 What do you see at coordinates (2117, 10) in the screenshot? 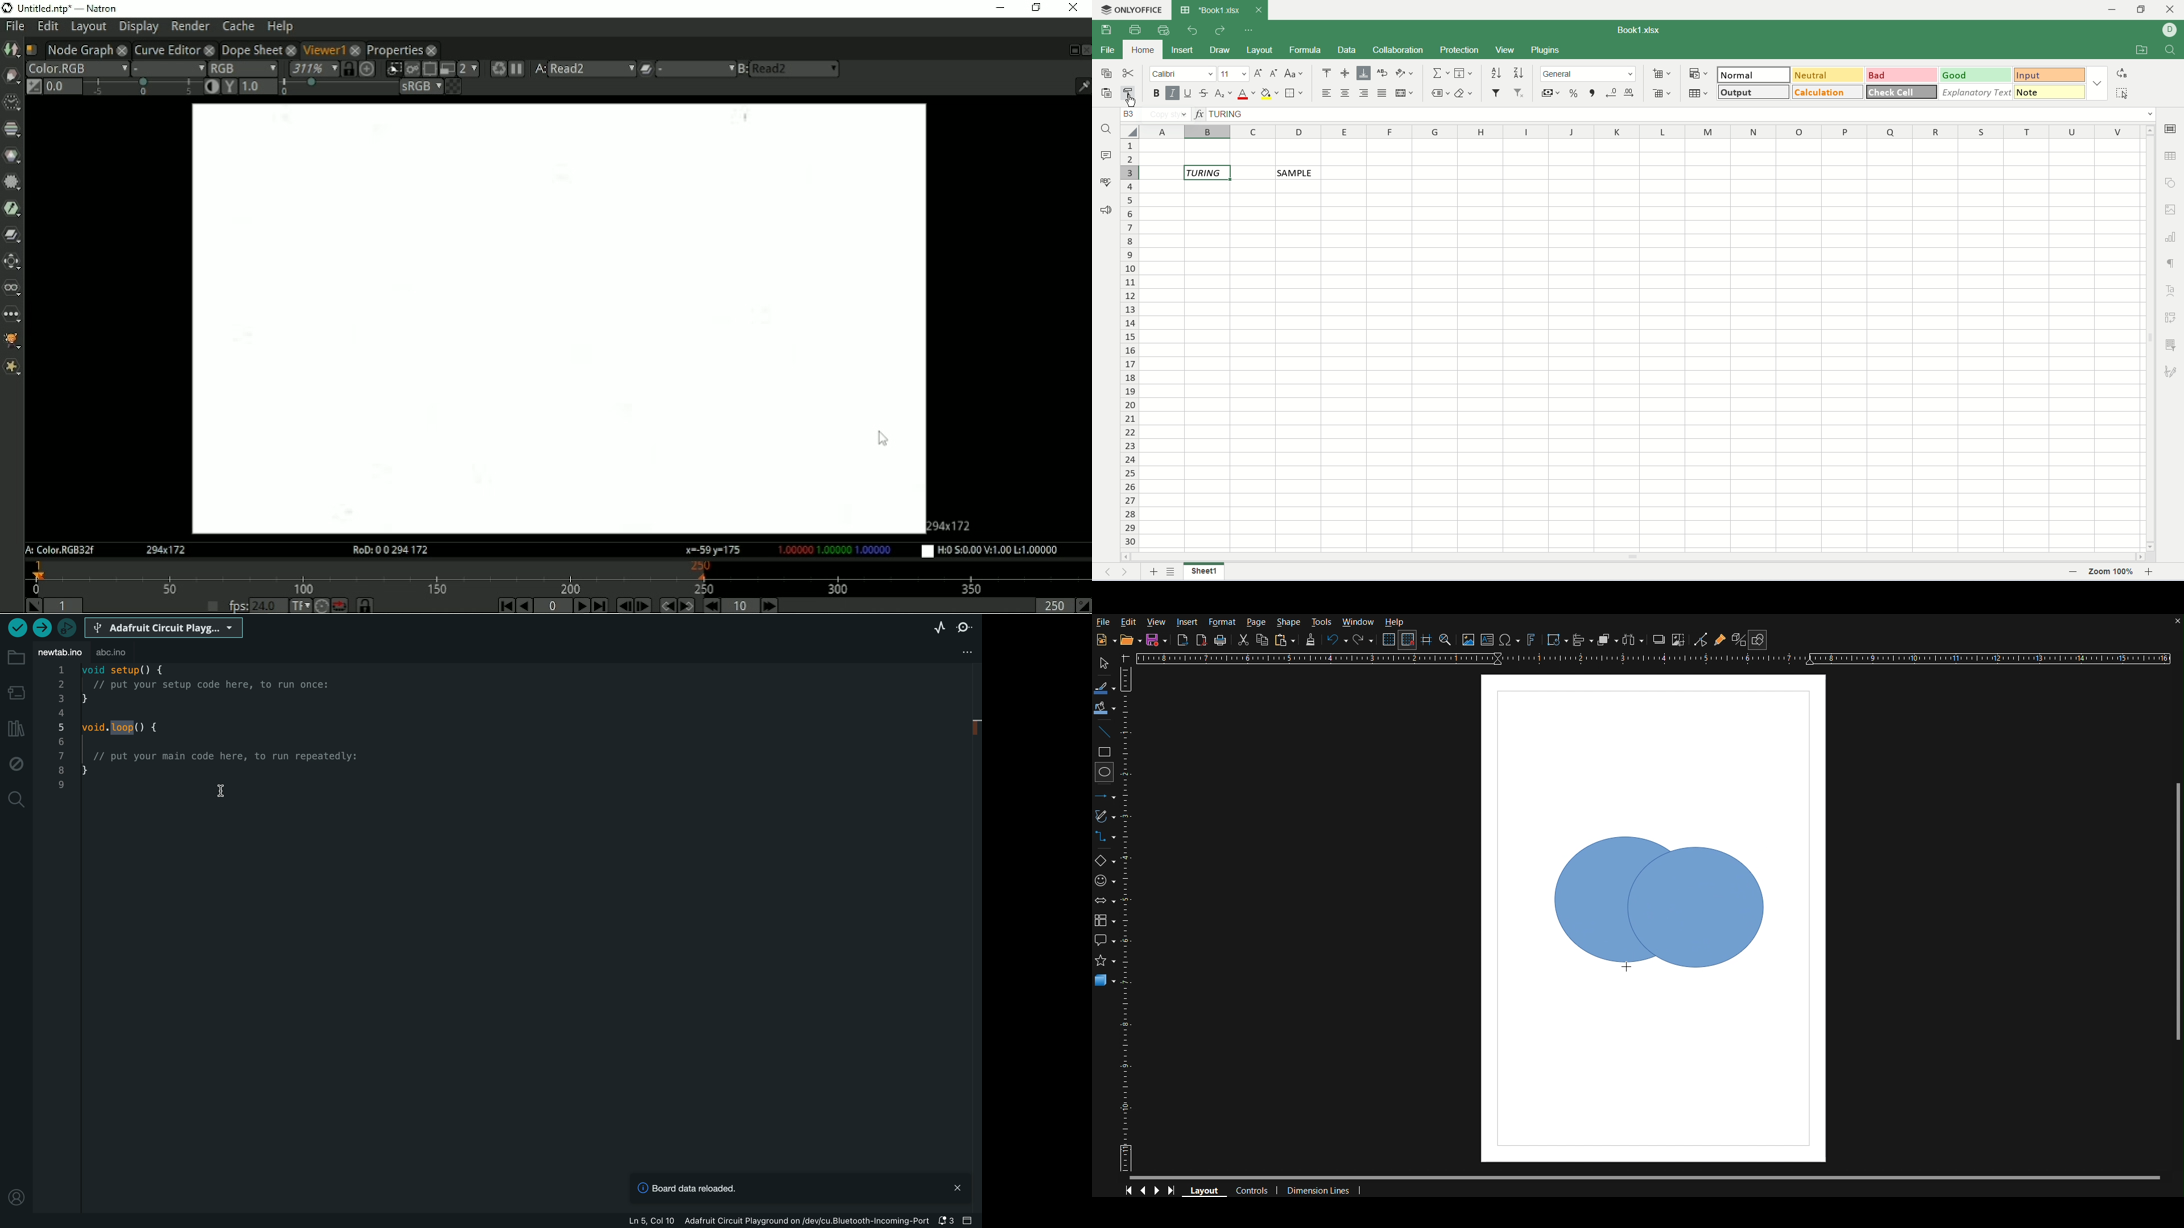
I see `minimize` at bounding box center [2117, 10].